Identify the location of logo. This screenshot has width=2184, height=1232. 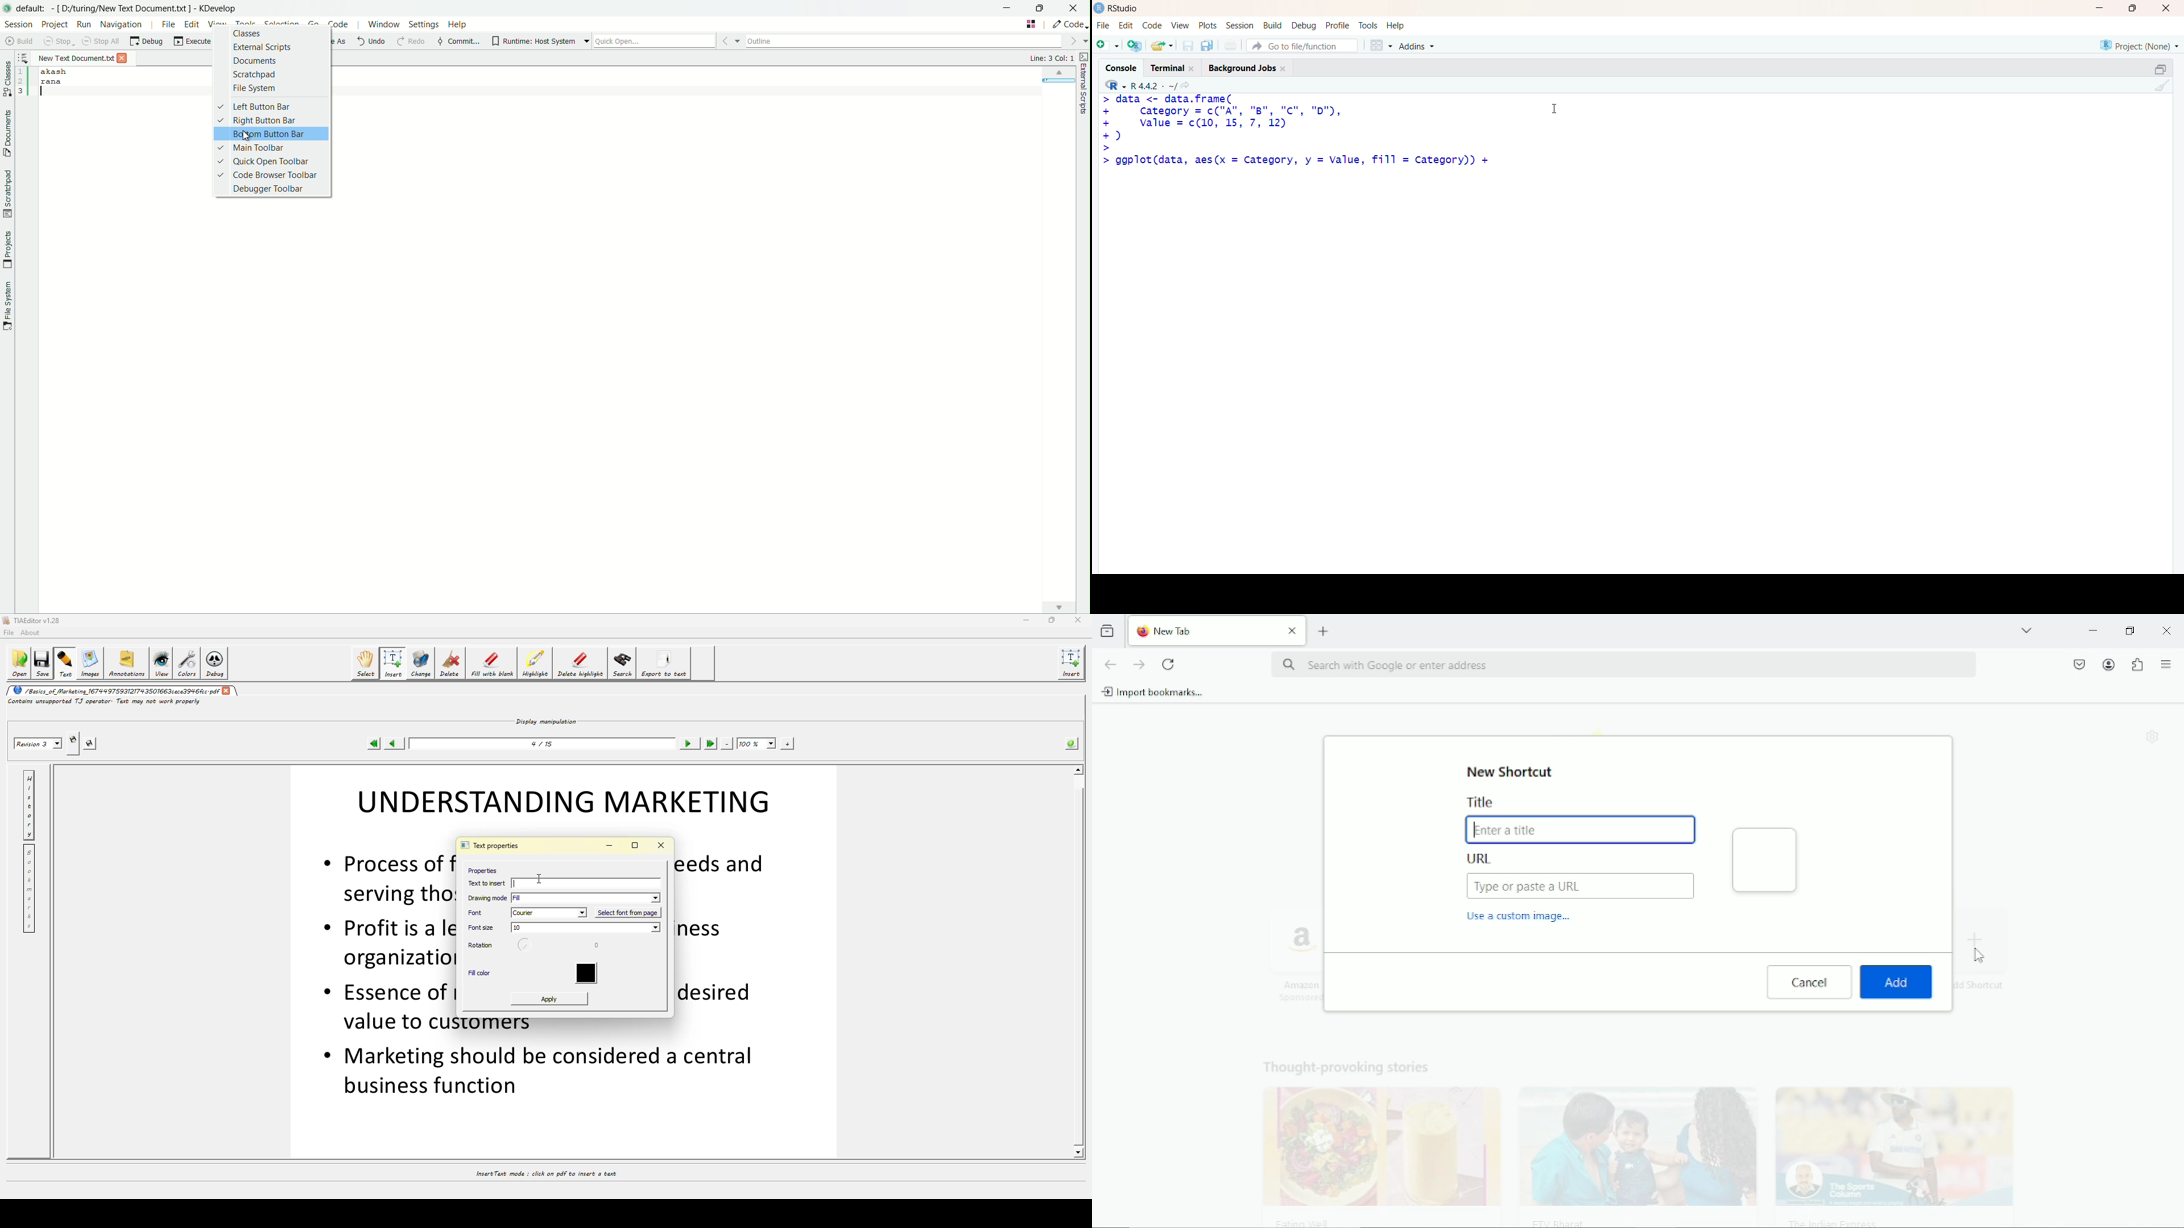
(1099, 8).